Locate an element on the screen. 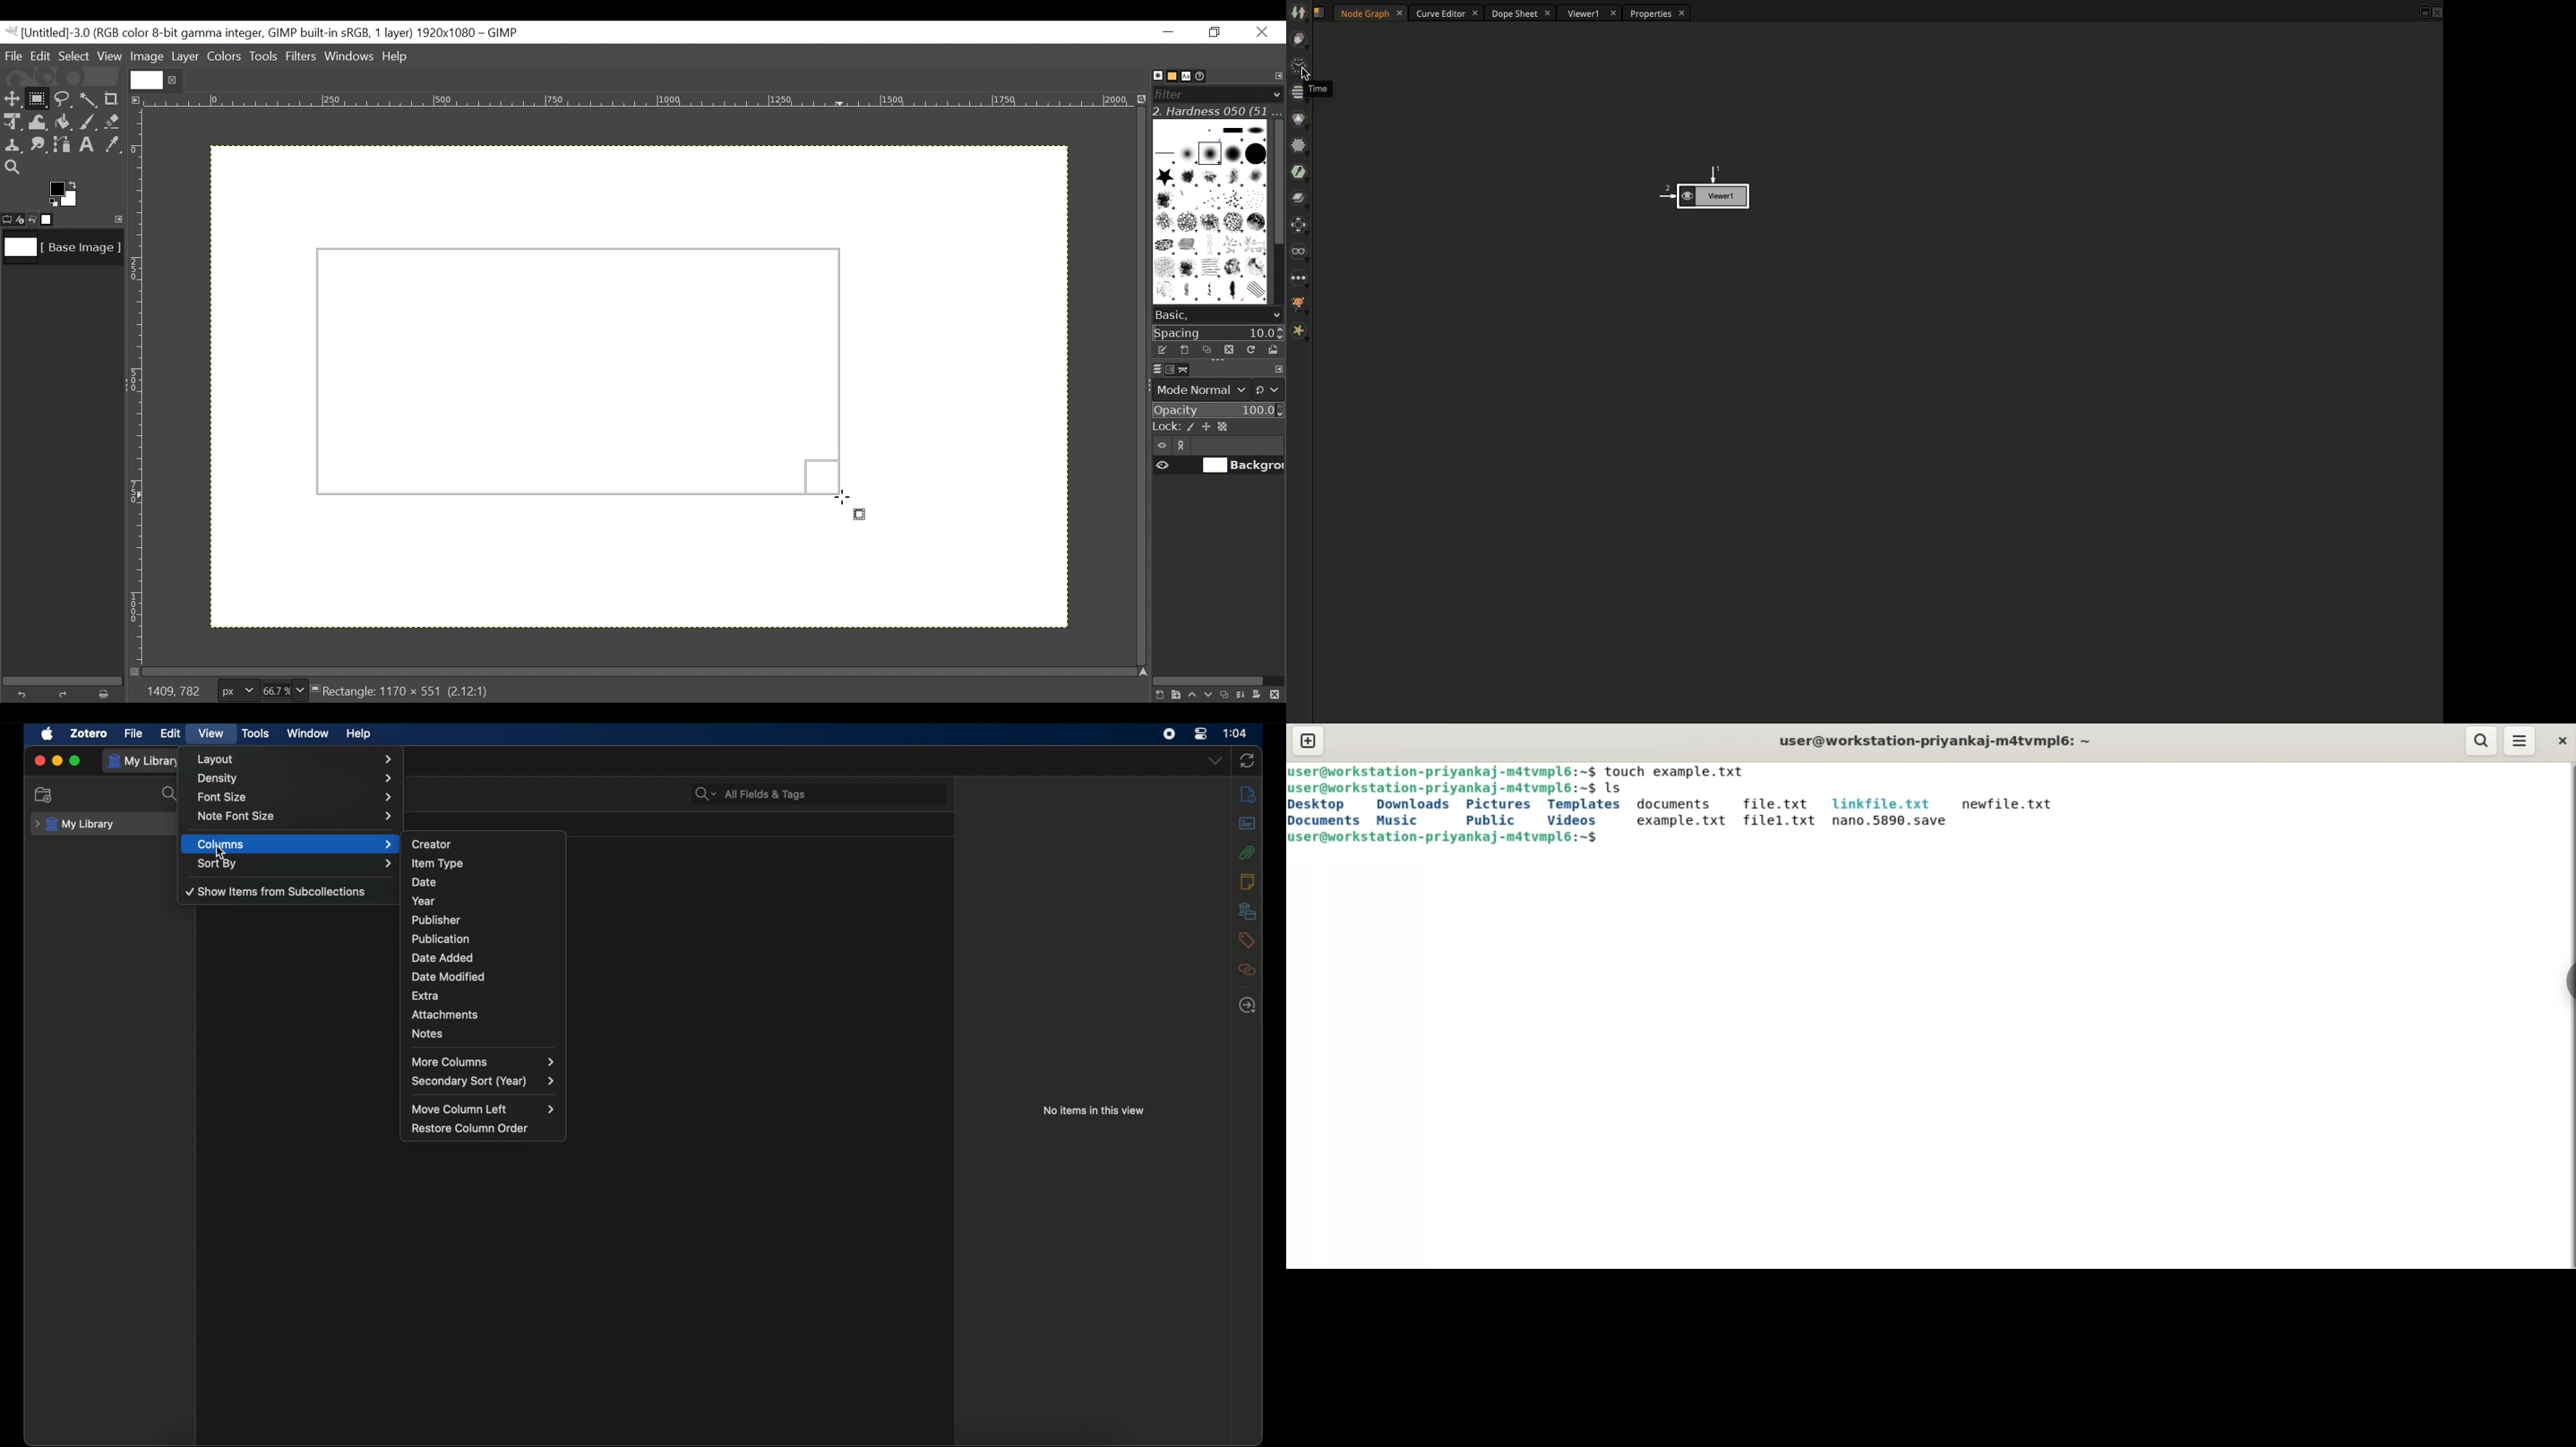  Raise the layer is located at coordinates (1192, 694).